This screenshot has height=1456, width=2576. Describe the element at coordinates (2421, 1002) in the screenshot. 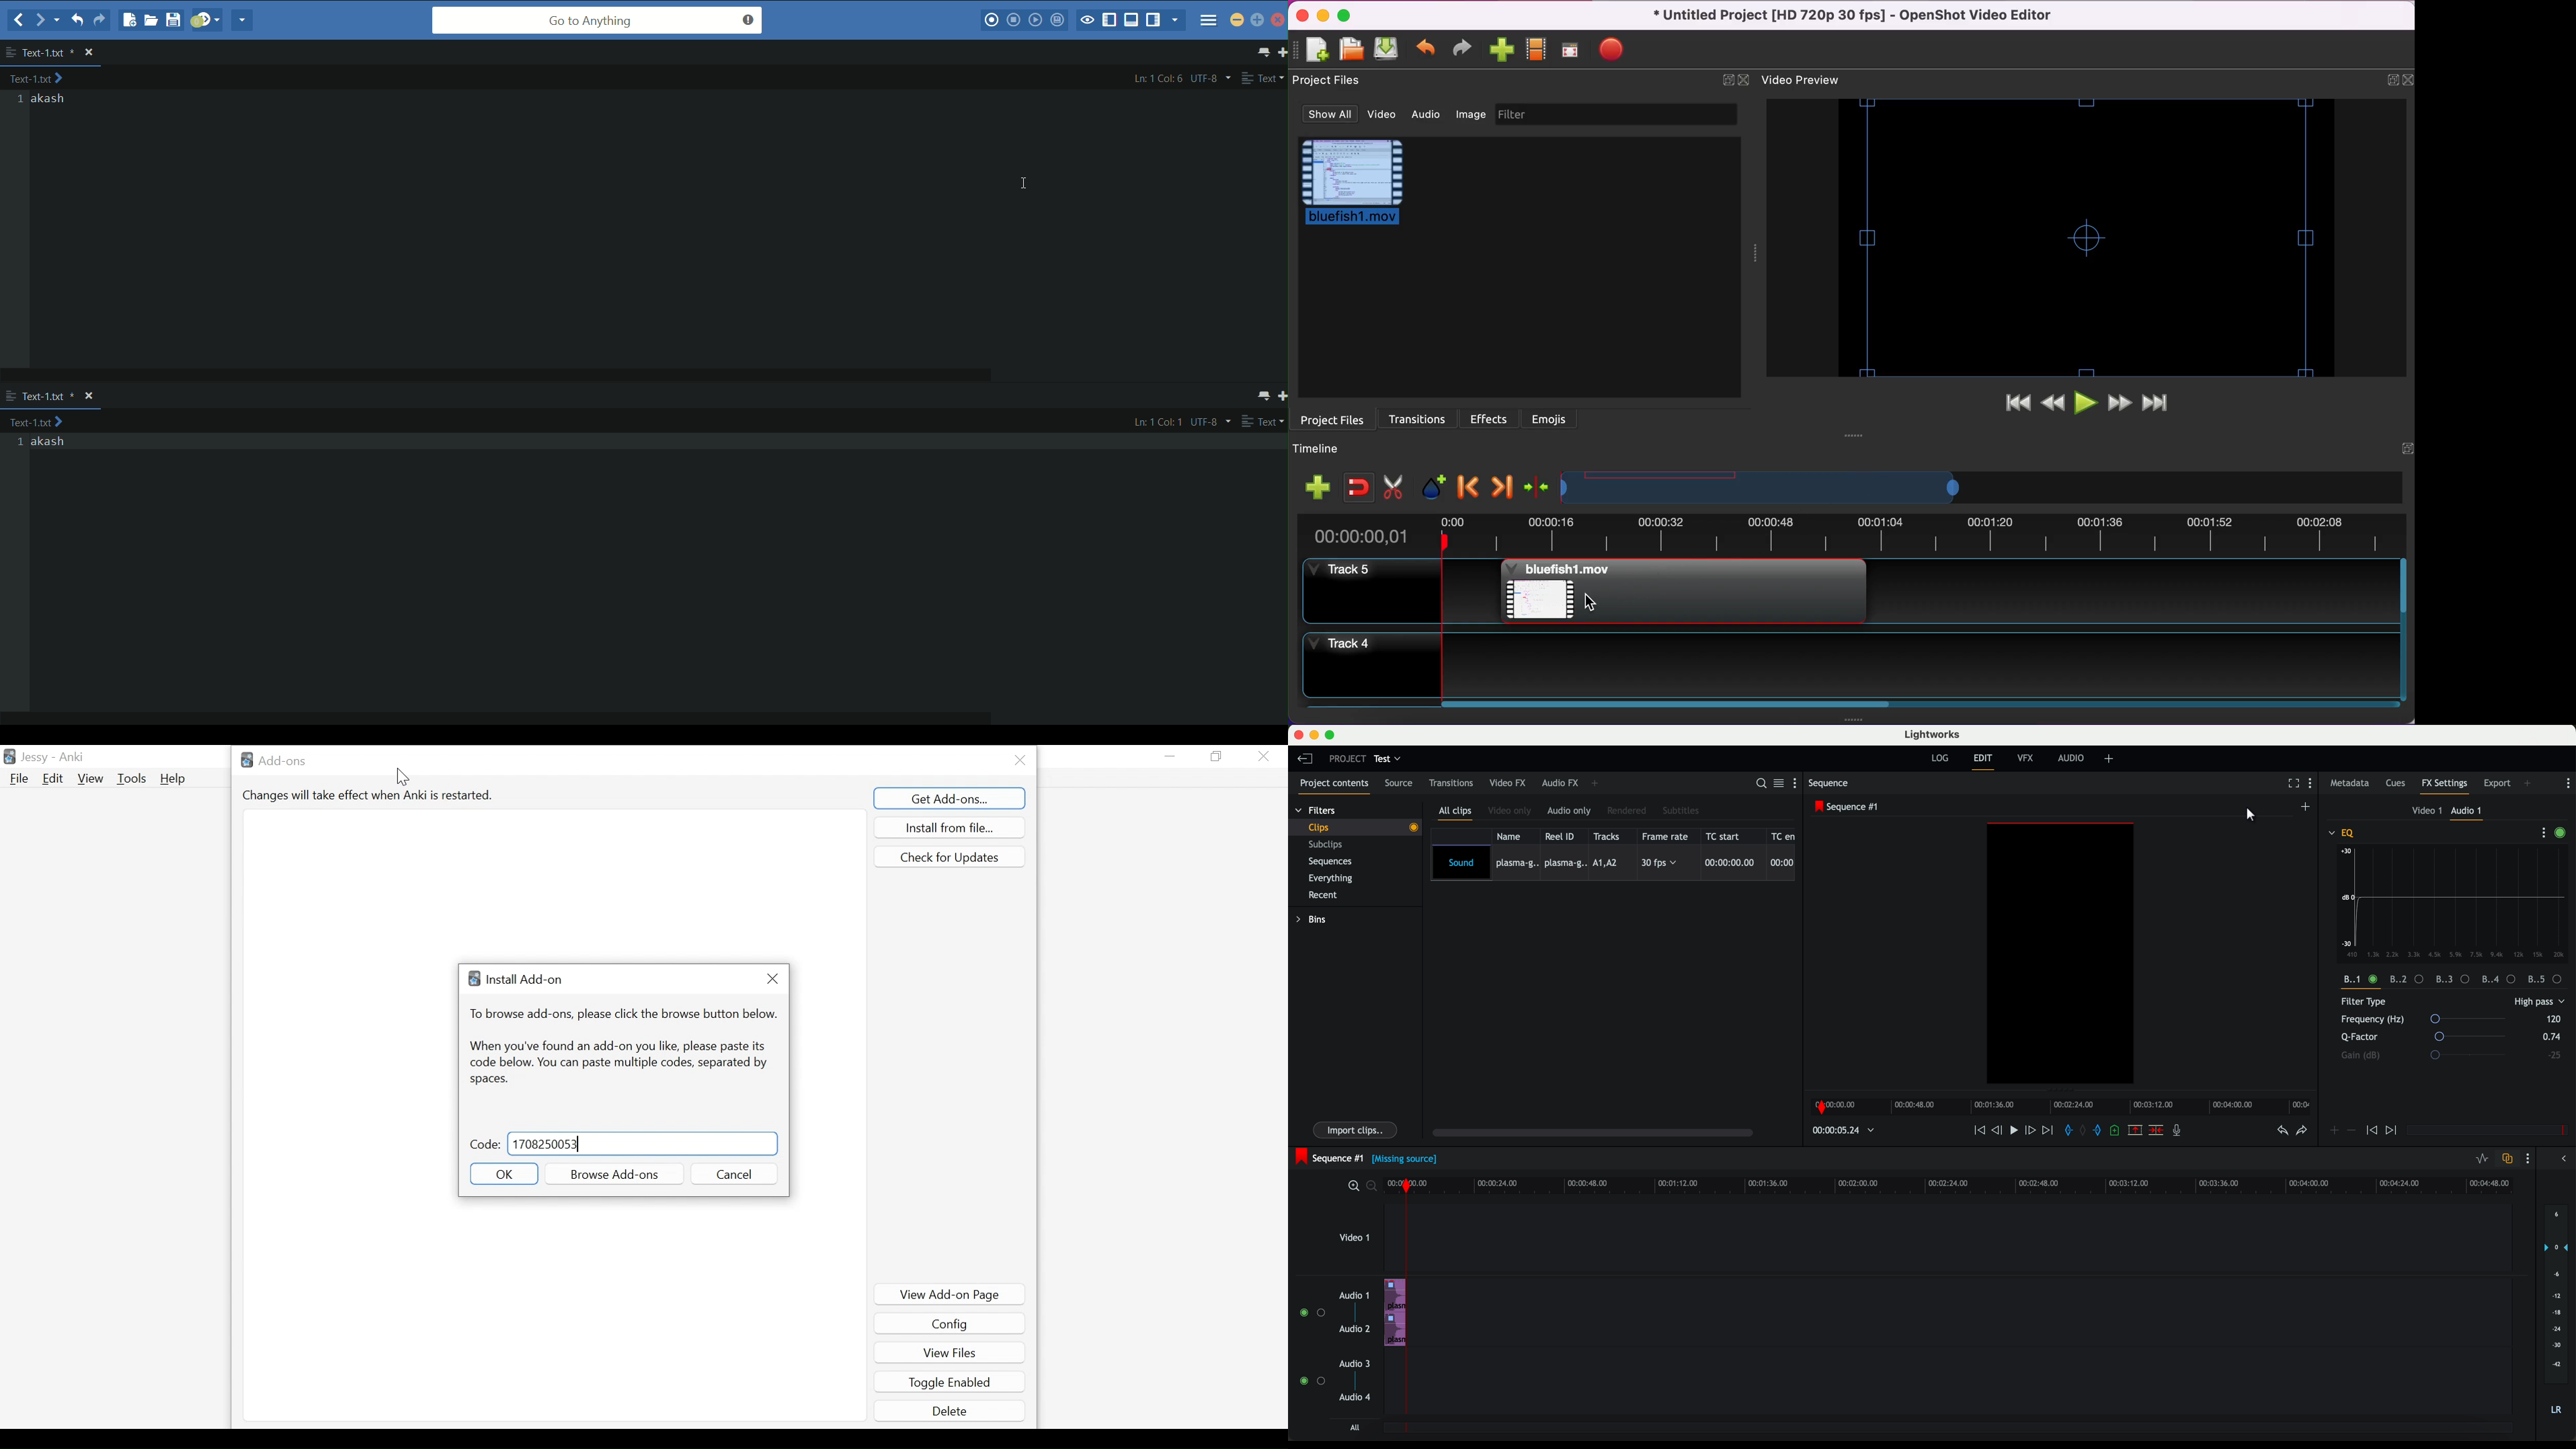

I see `filter type` at that location.